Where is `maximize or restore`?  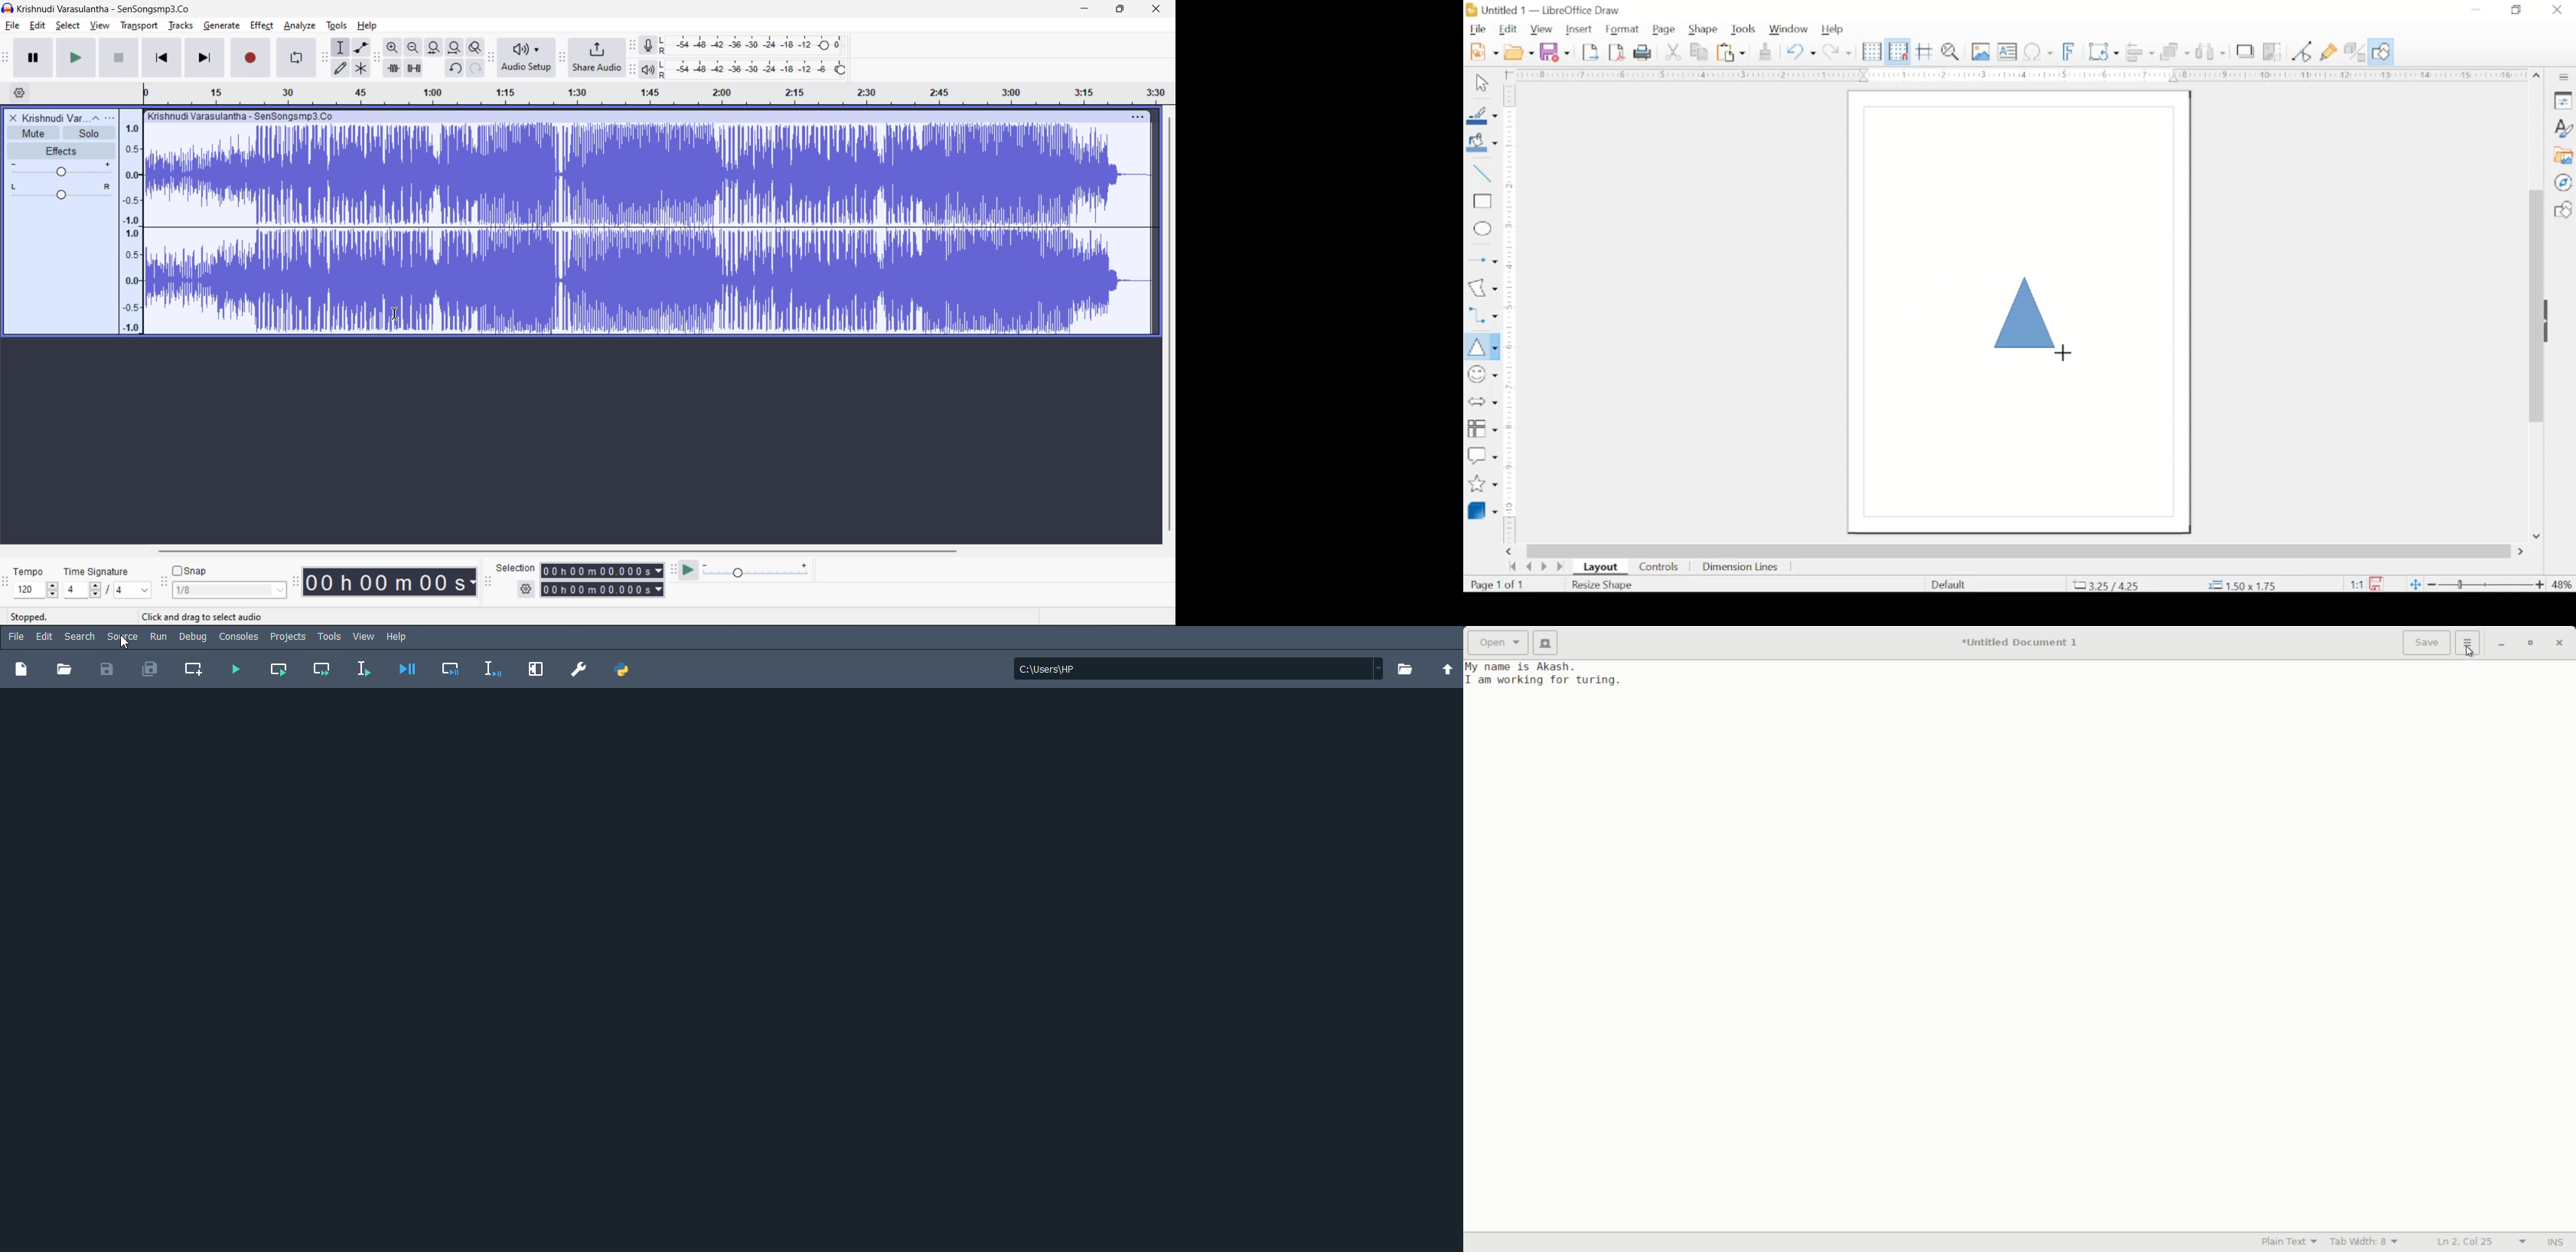
maximize or restore is located at coordinates (2530, 644).